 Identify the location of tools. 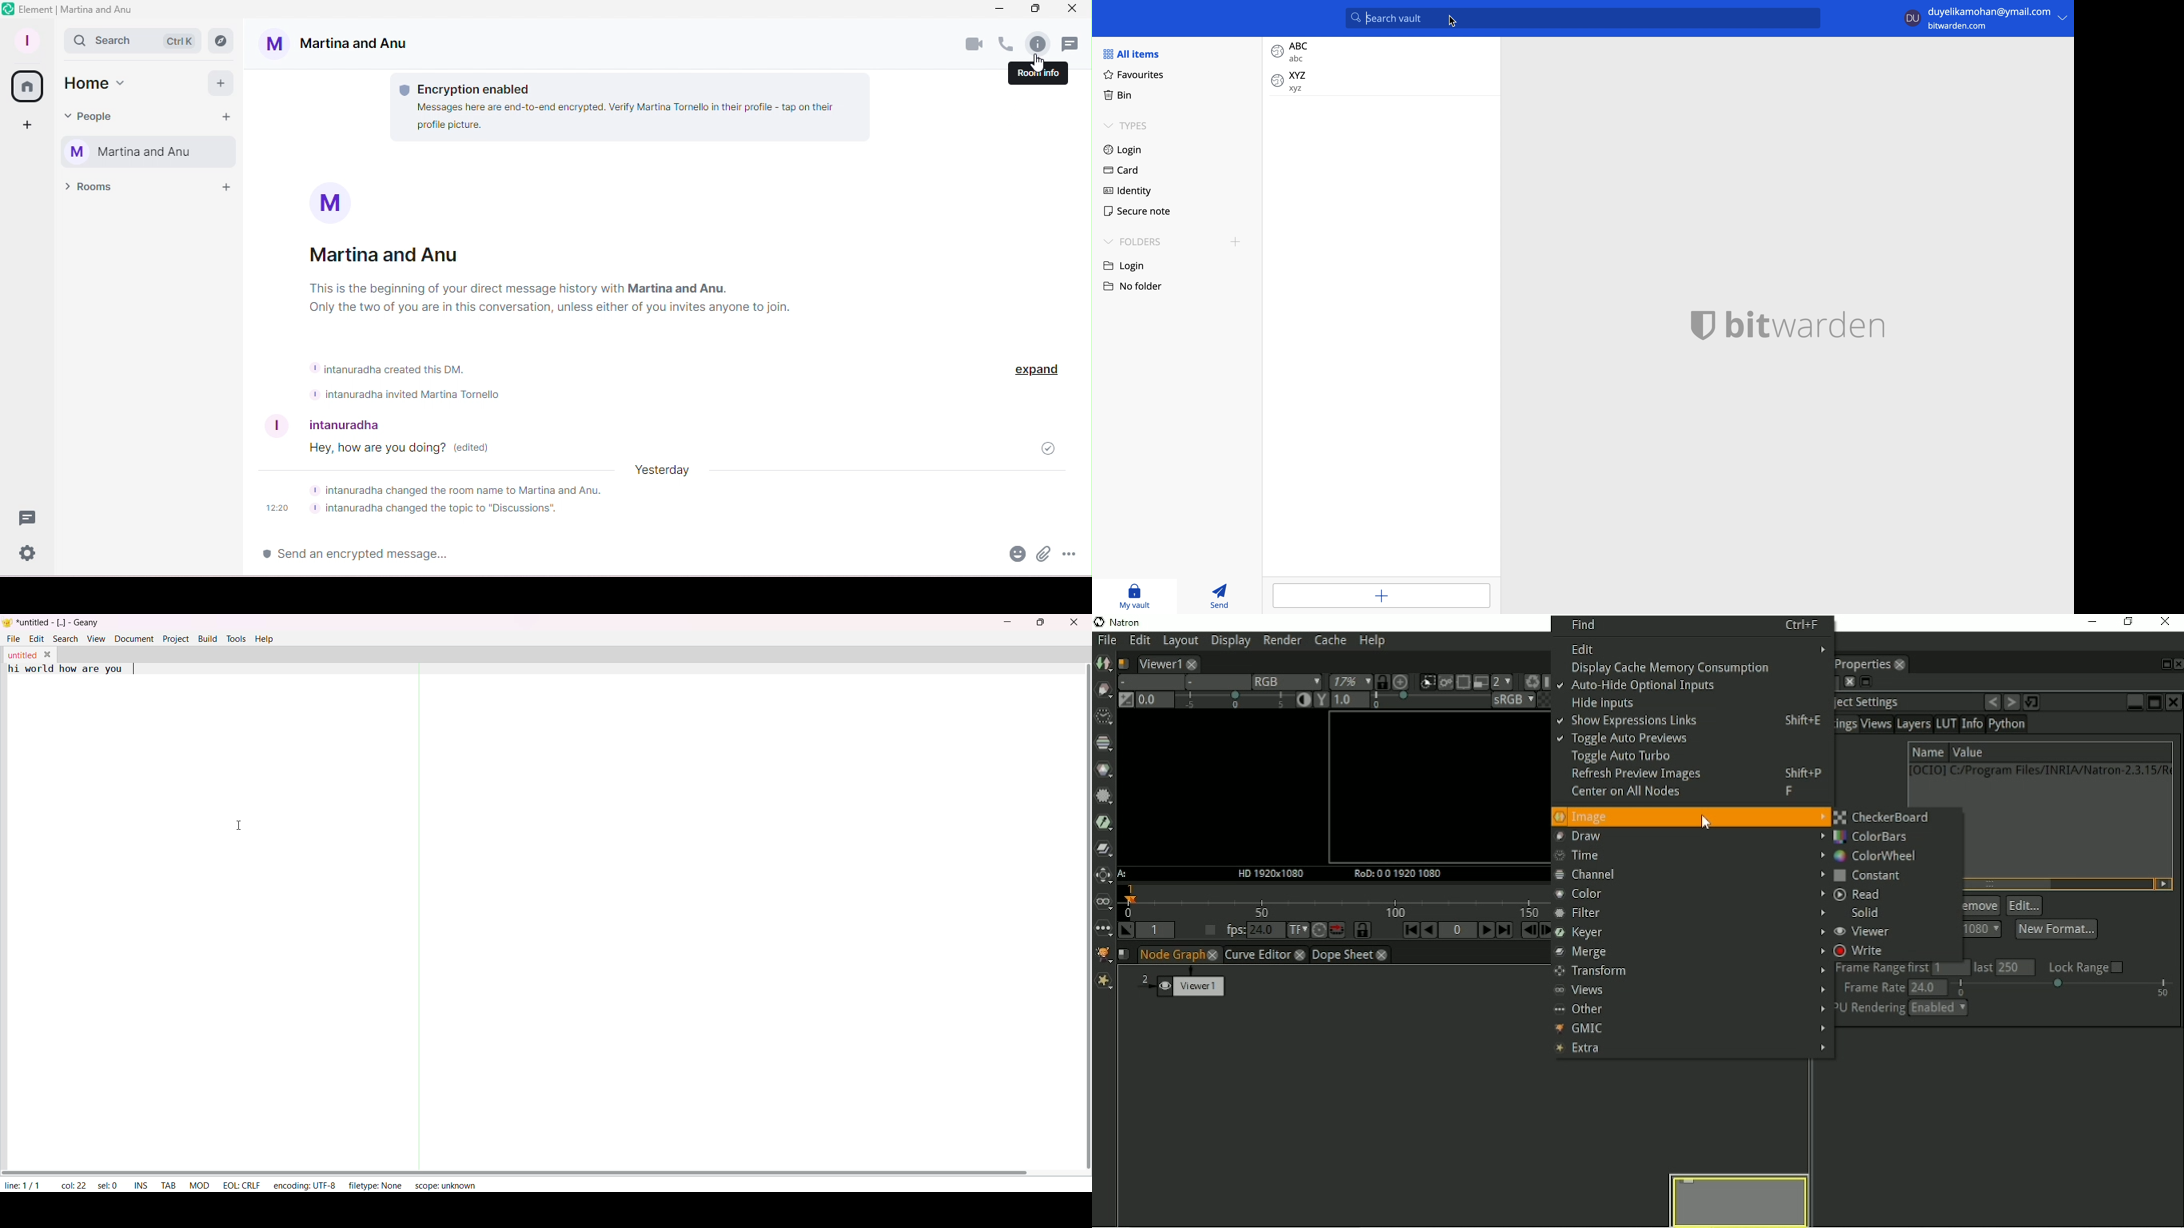
(236, 638).